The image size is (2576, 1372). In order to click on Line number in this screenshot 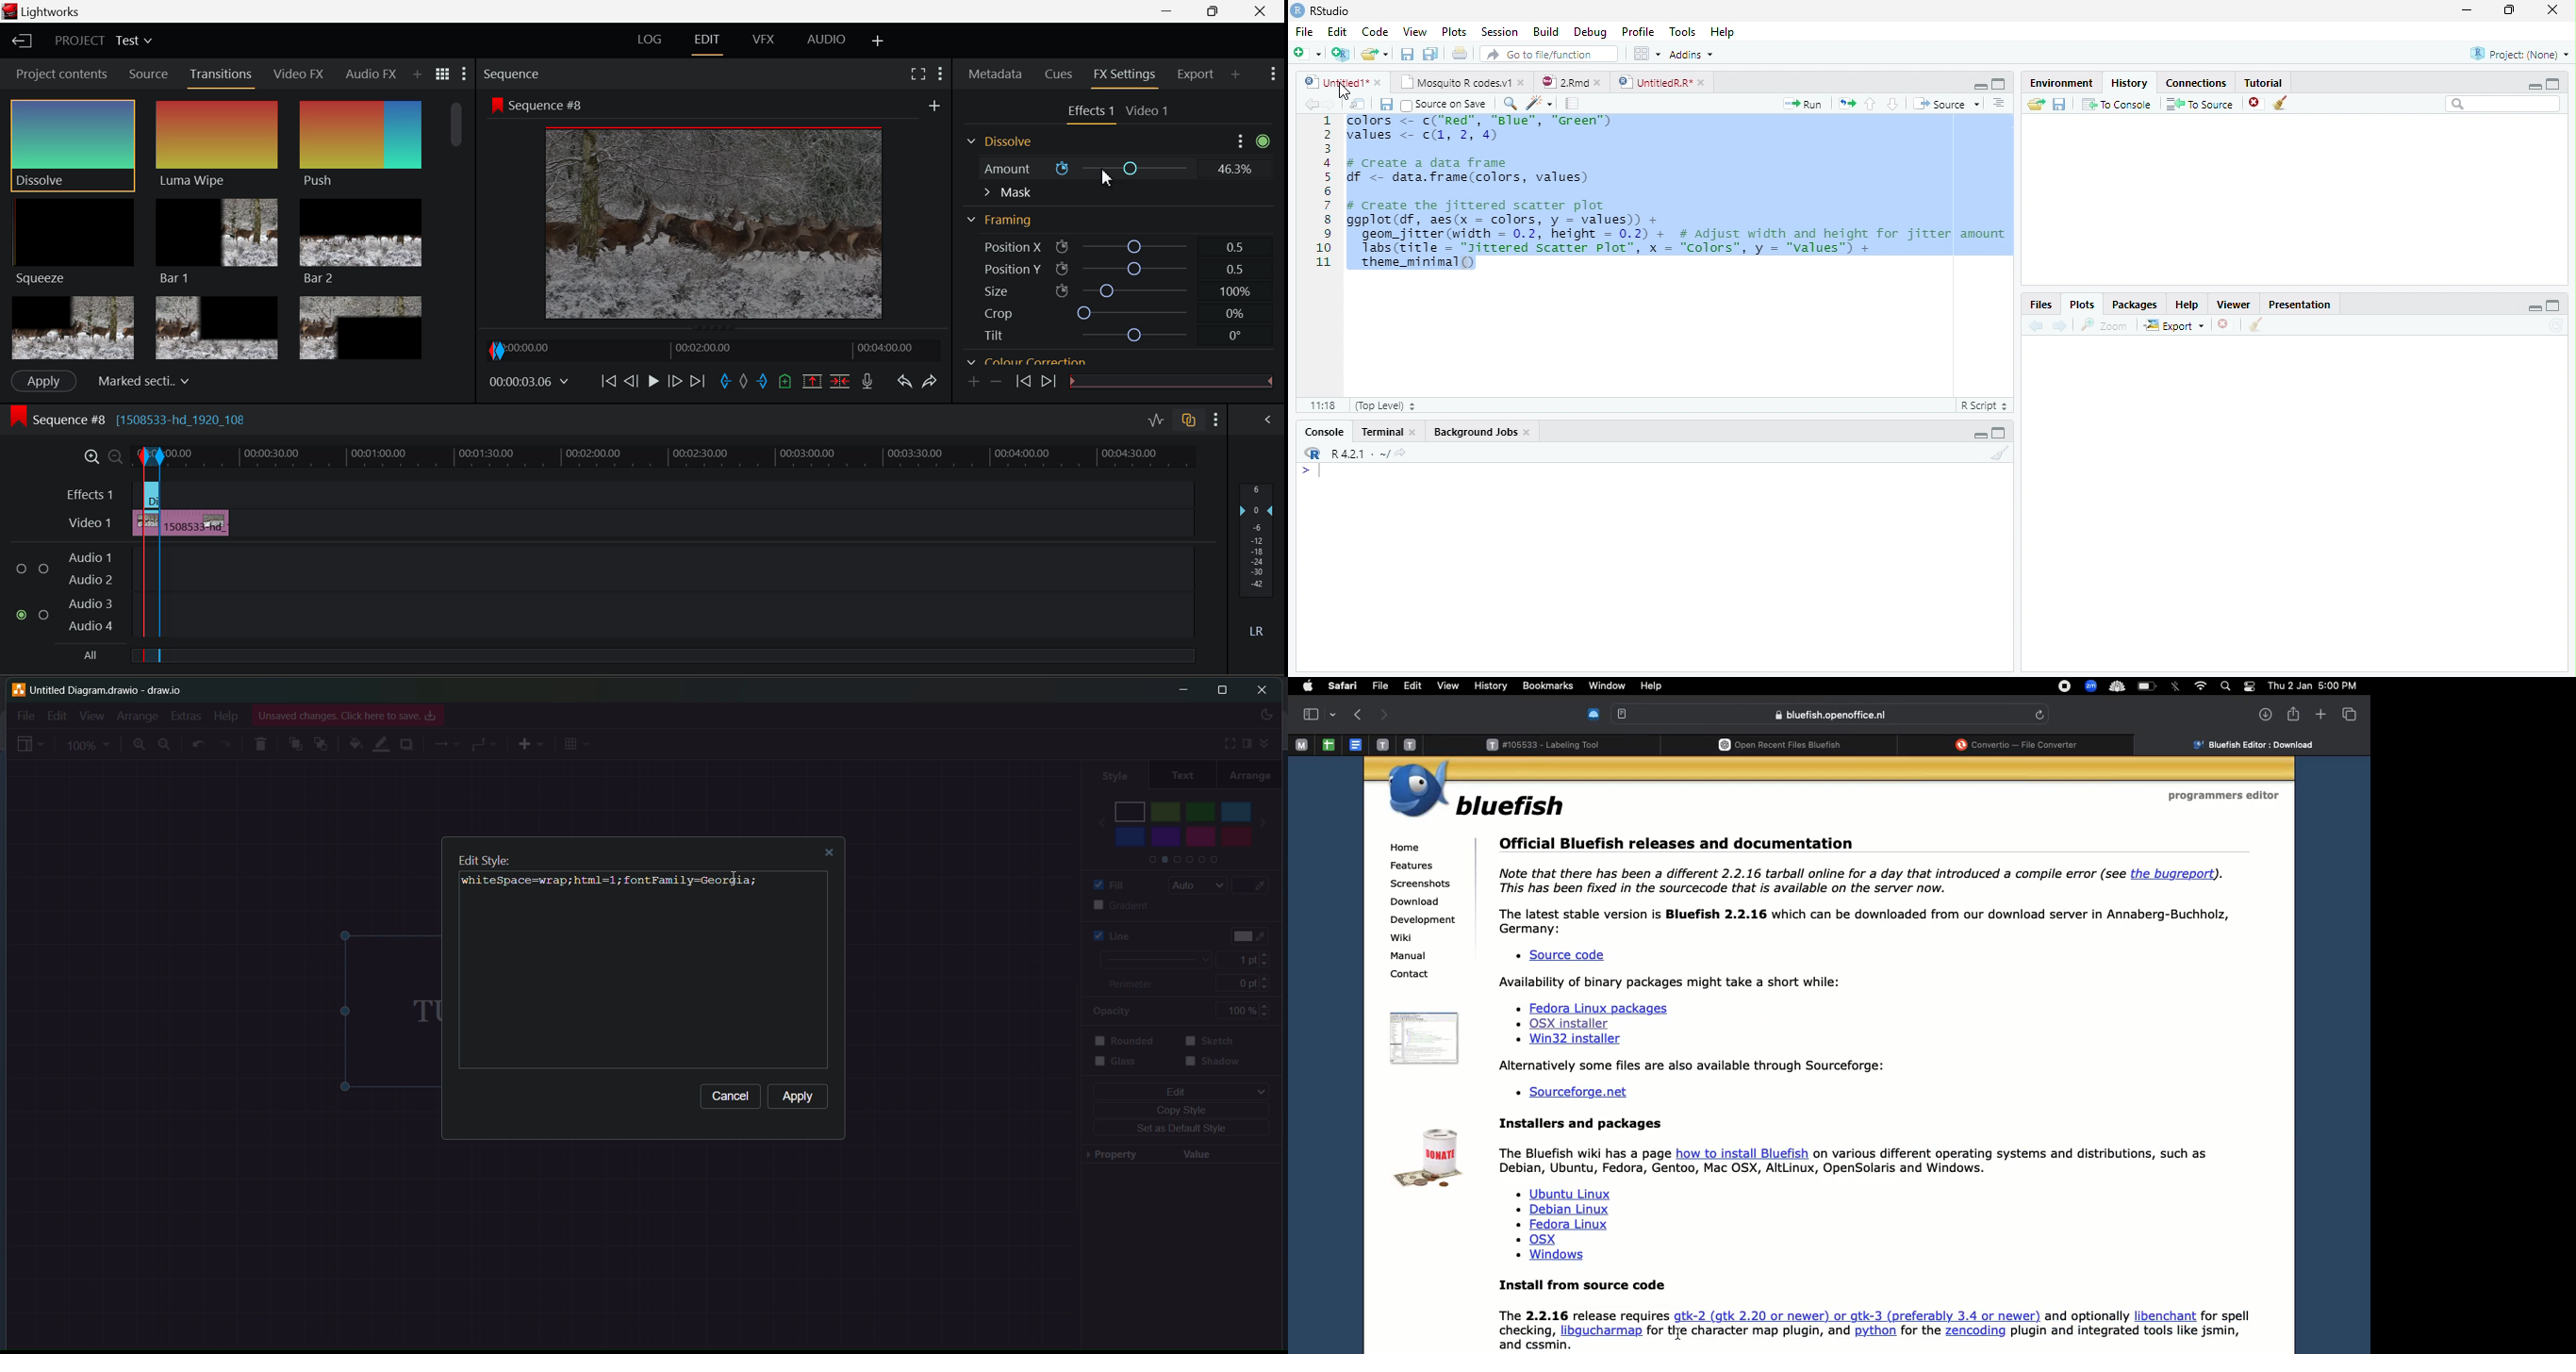, I will do `click(1324, 192)`.